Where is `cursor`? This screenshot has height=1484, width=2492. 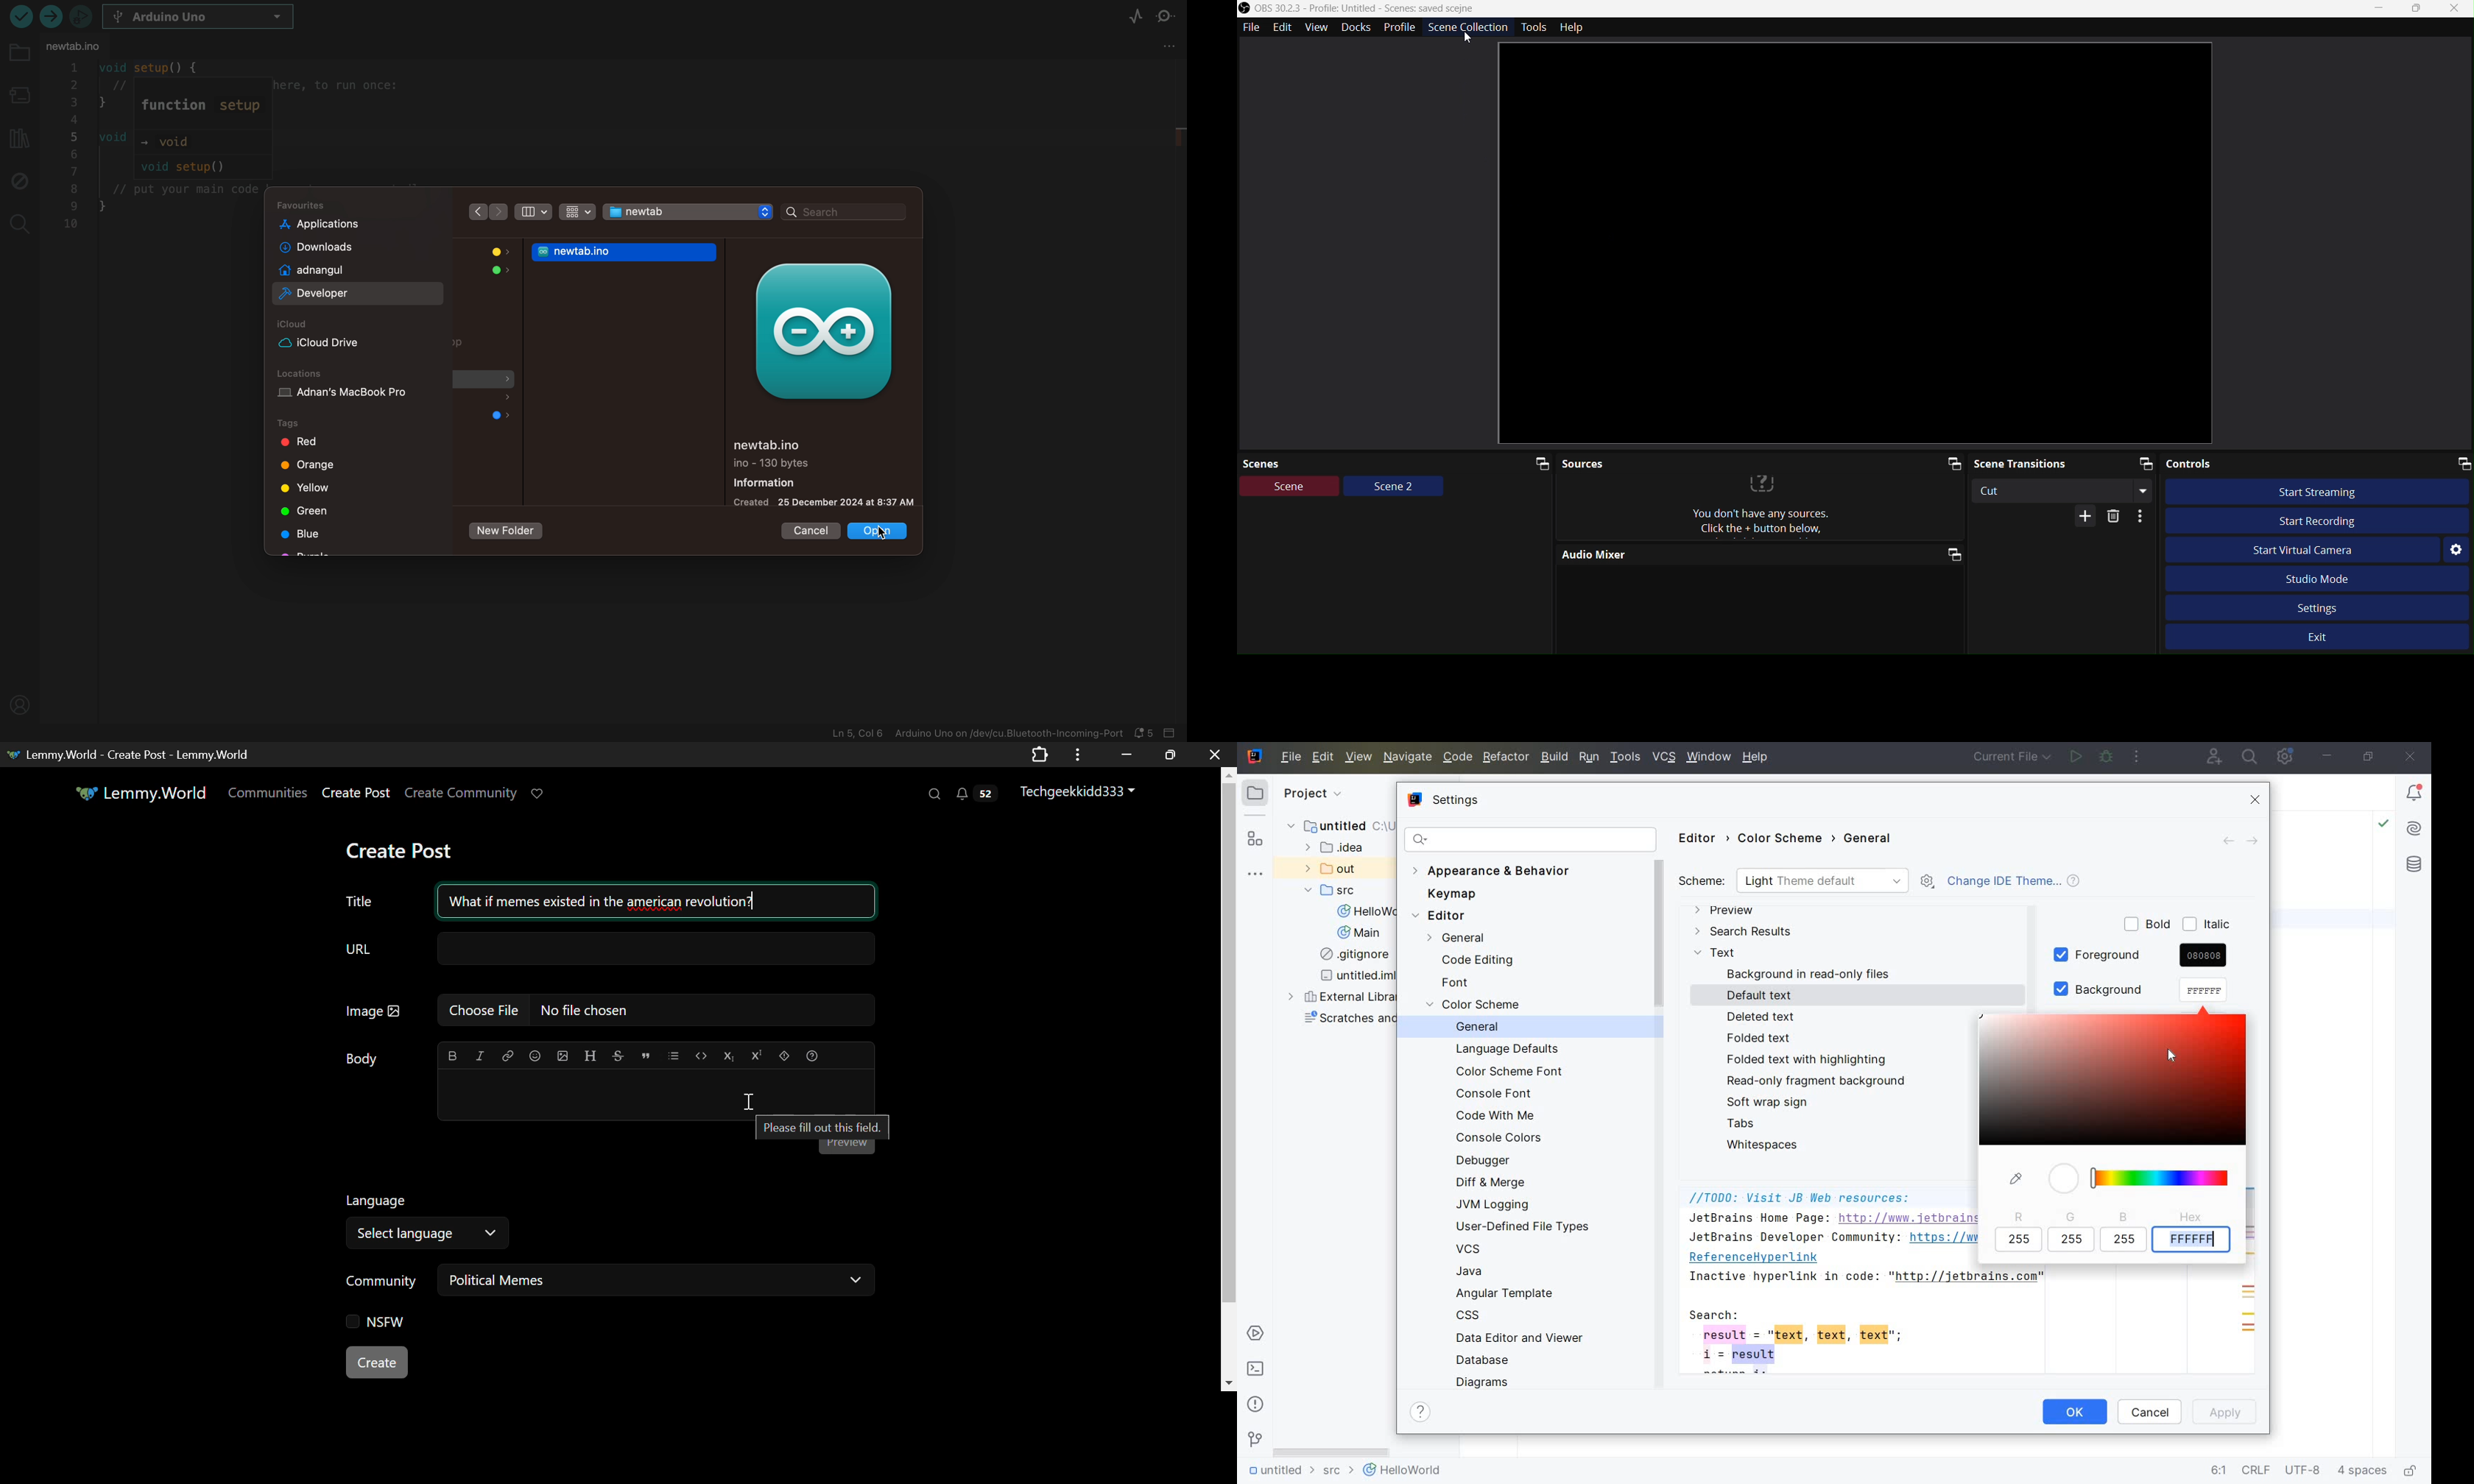 cursor is located at coordinates (1467, 39).